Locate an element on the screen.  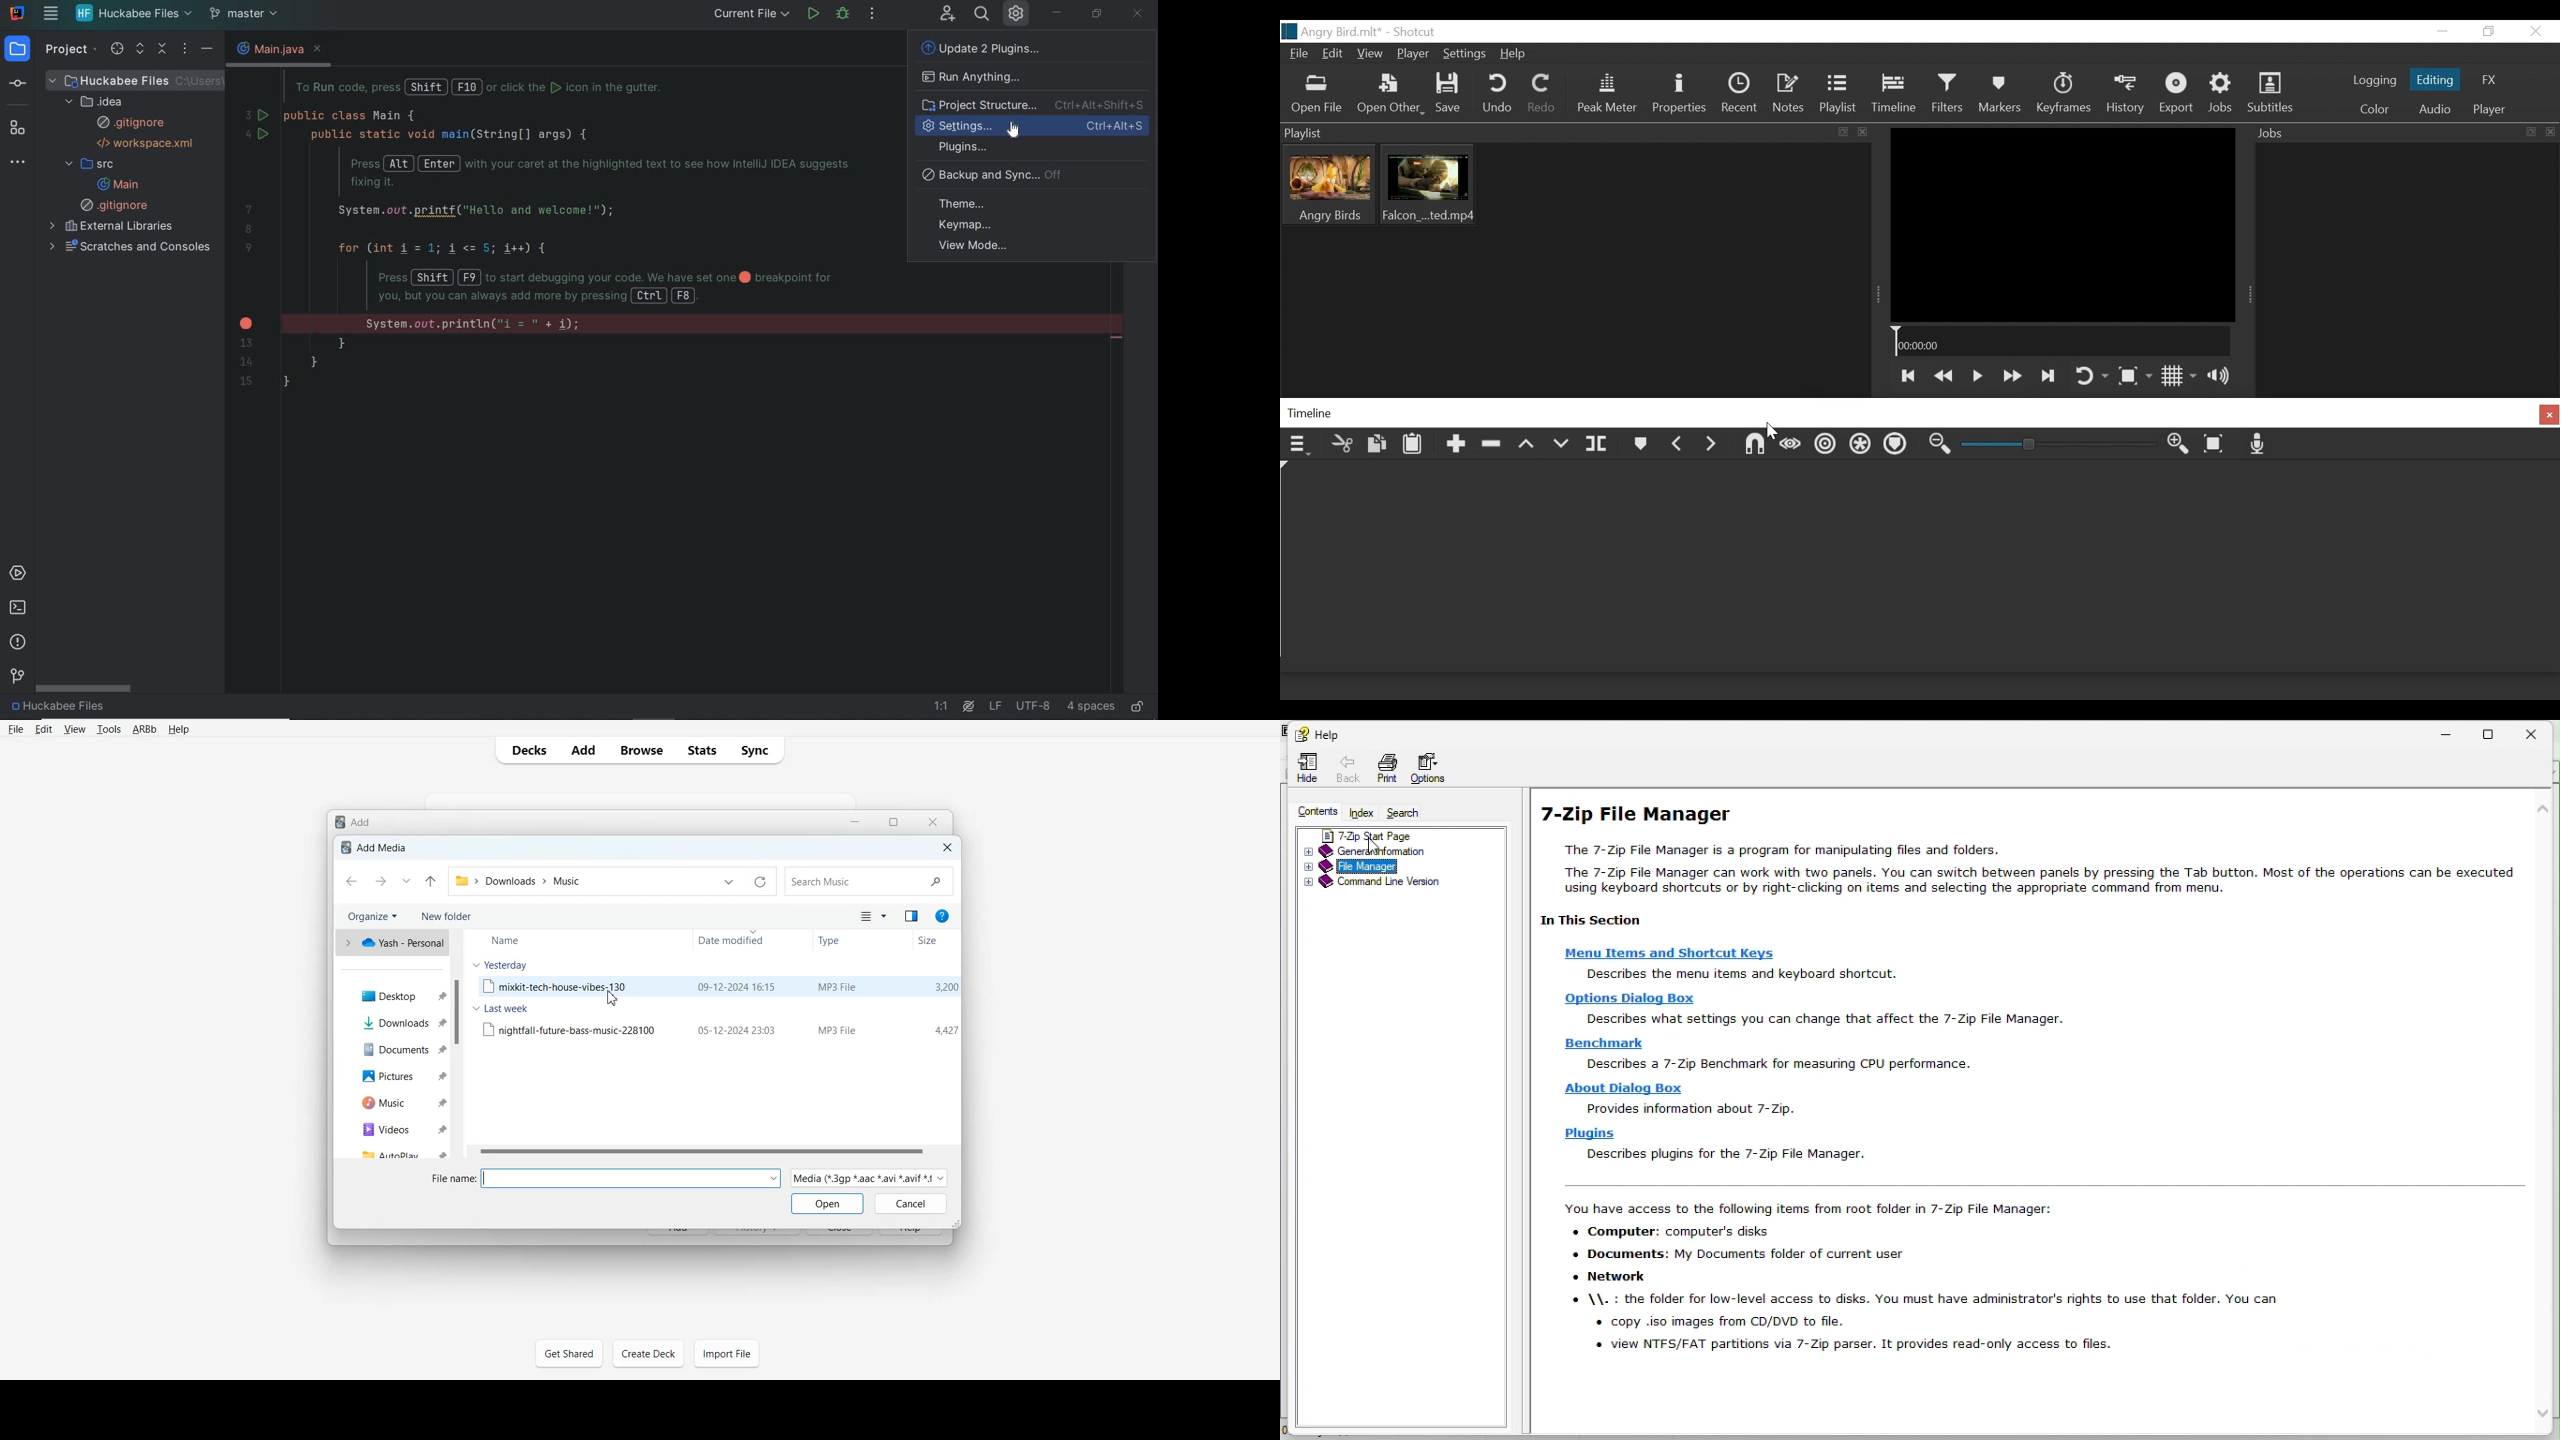
Change of view is located at coordinates (872, 917).